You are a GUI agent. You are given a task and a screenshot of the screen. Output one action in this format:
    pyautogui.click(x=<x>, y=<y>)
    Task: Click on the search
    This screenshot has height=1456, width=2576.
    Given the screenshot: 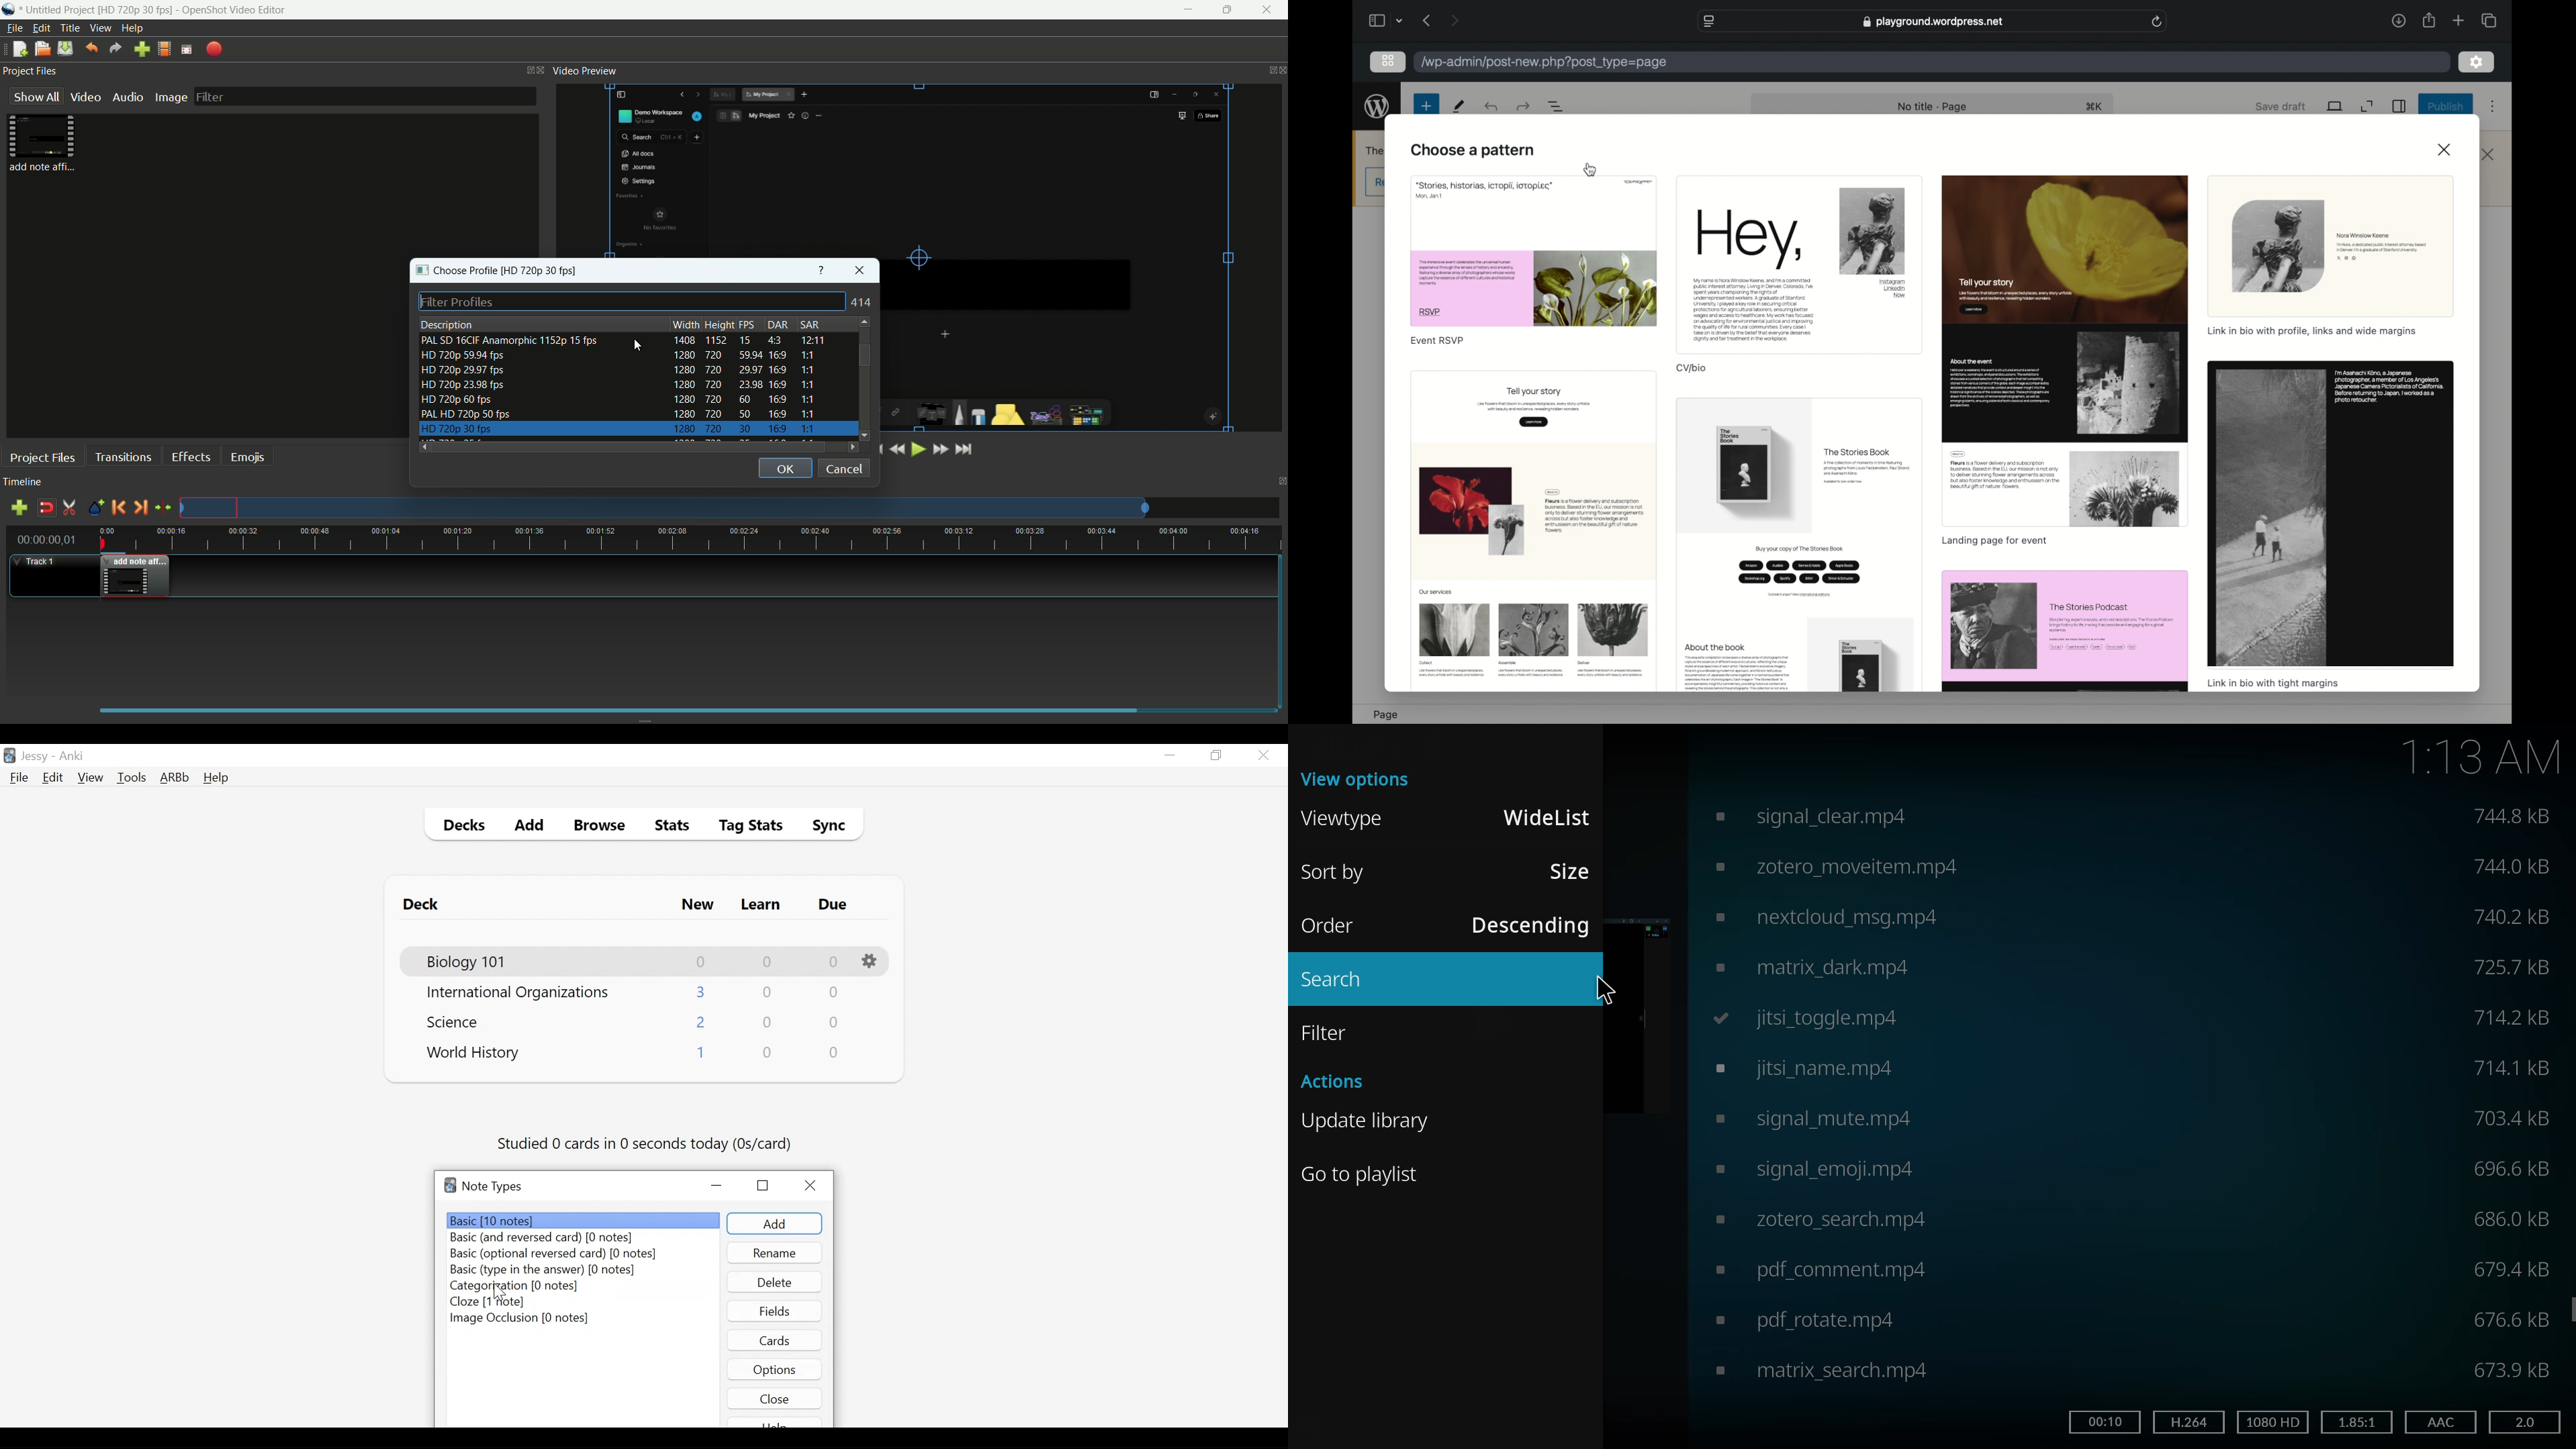 What is the action you would take?
    pyautogui.click(x=1446, y=979)
    